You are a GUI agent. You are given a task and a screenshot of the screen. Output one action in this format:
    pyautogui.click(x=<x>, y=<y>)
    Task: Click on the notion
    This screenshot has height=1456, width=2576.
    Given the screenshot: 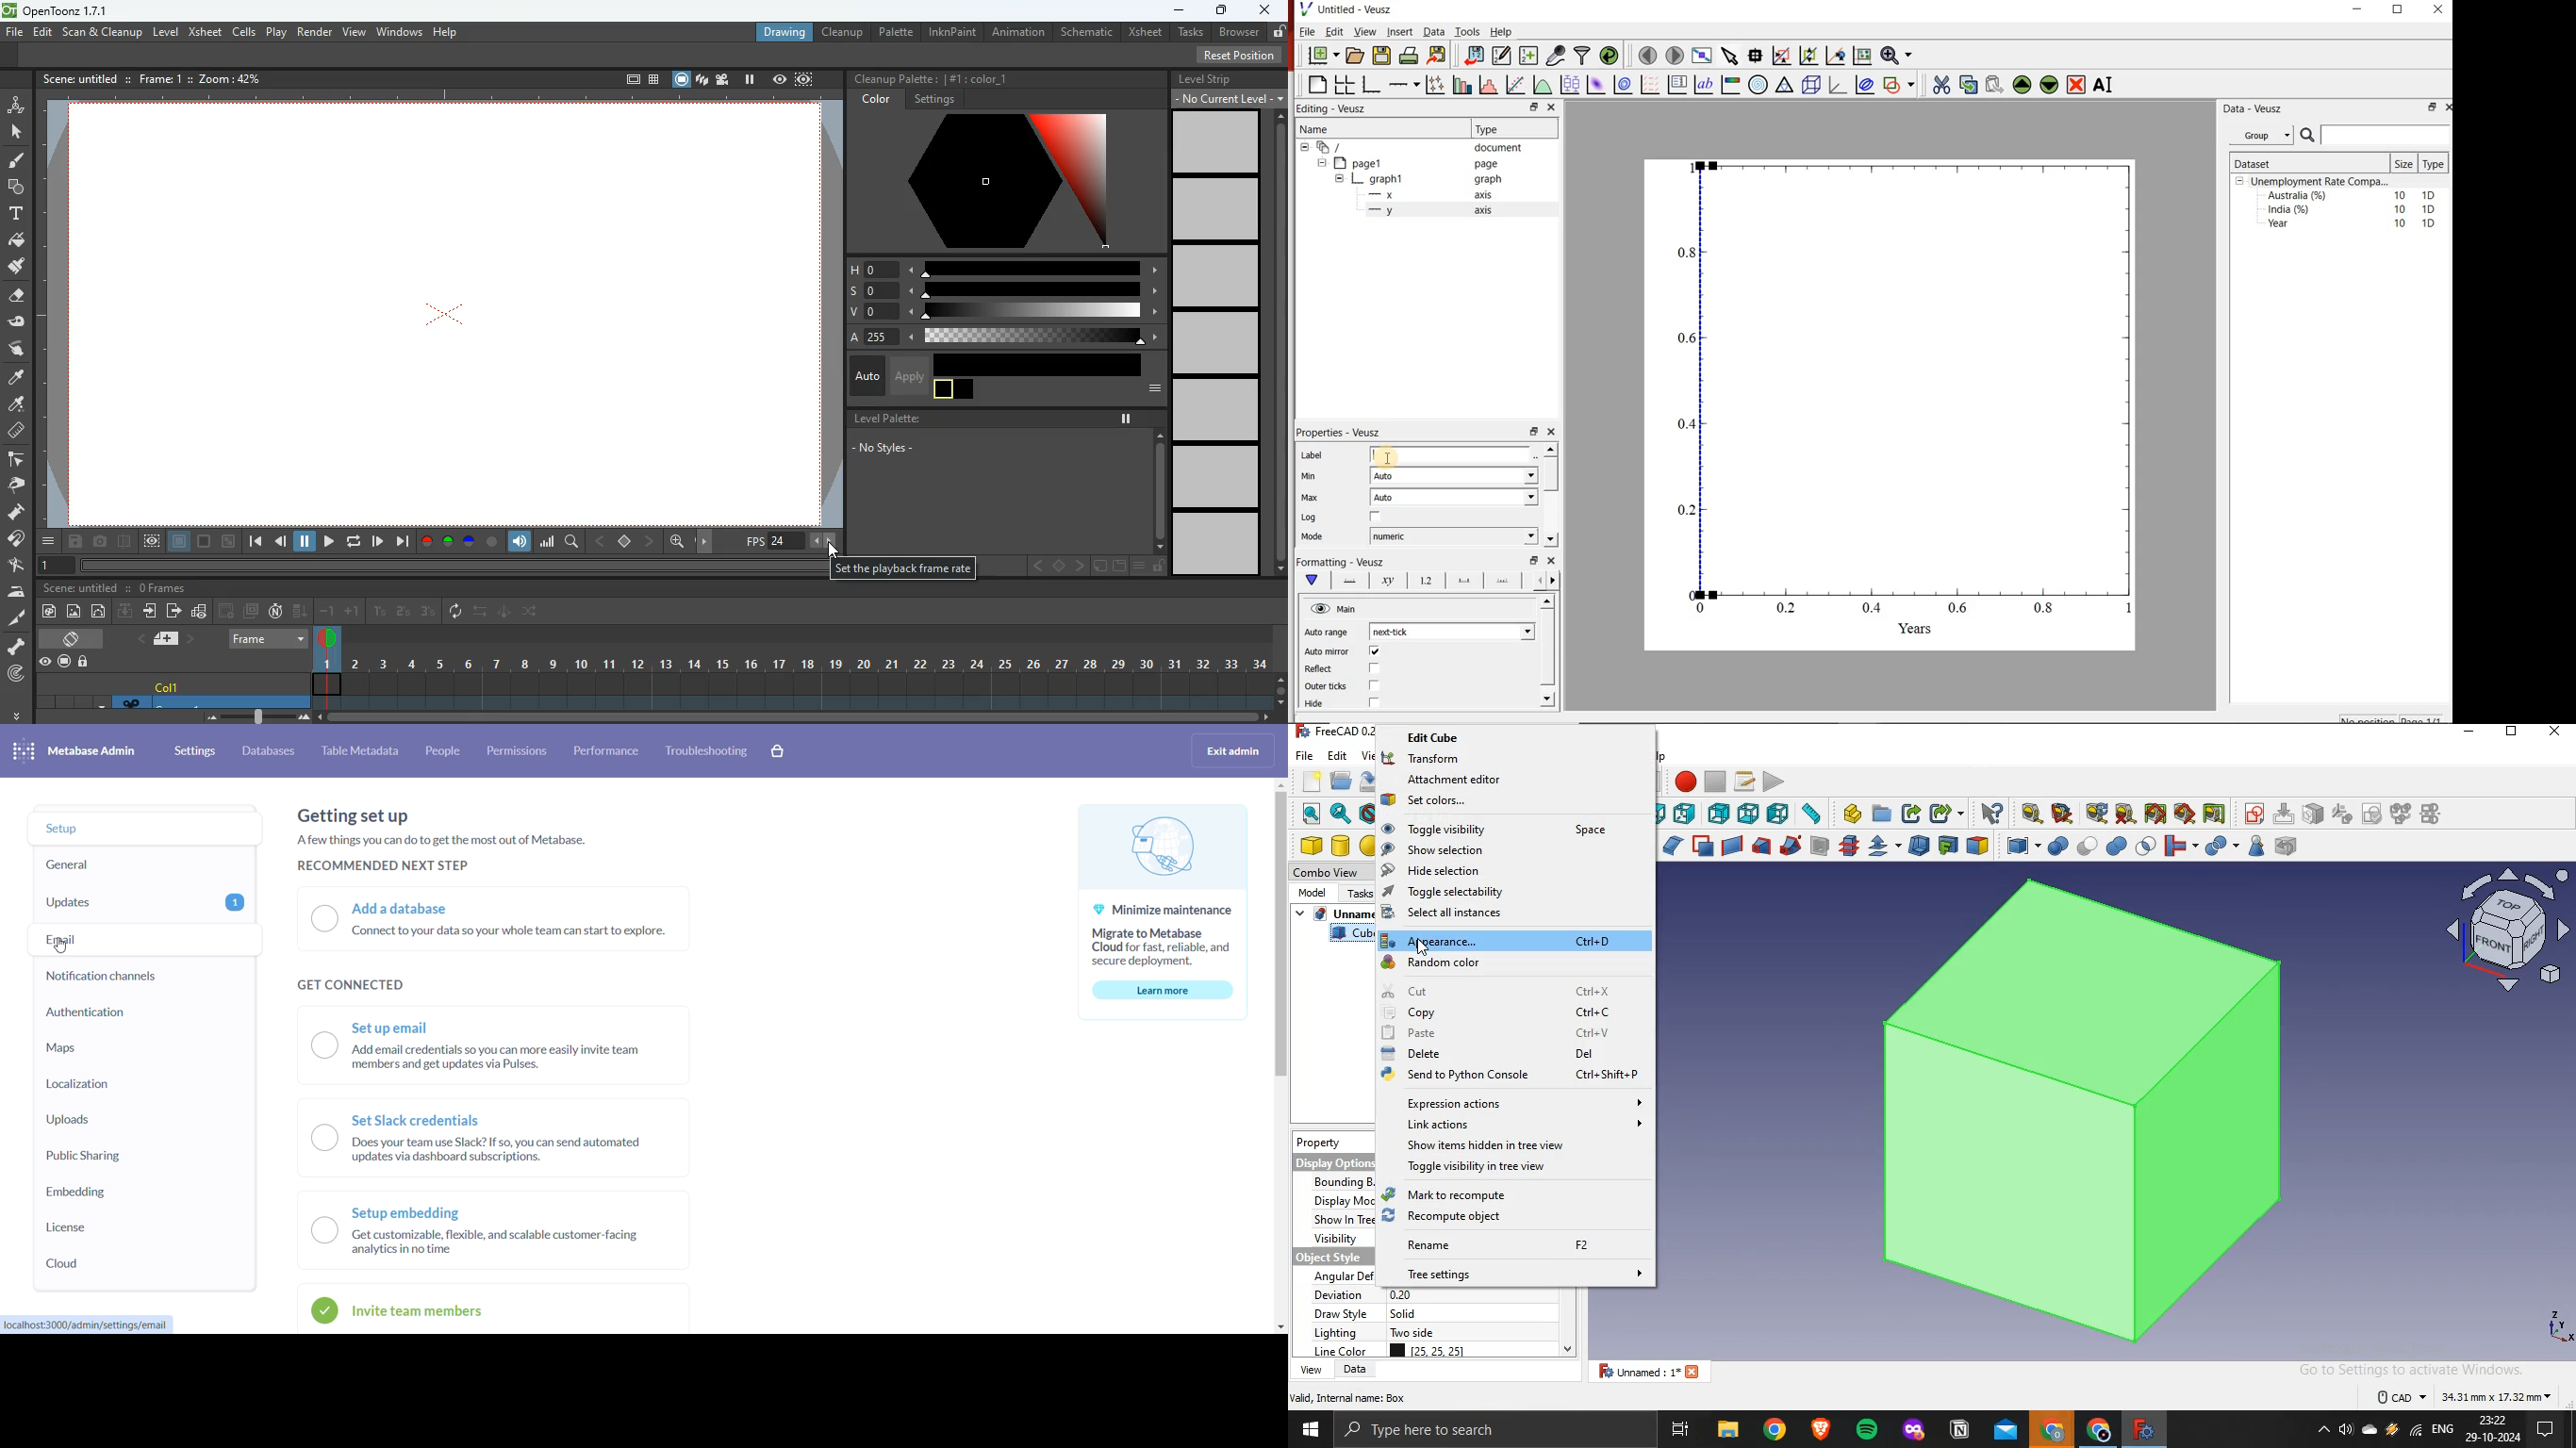 What is the action you would take?
    pyautogui.click(x=1960, y=1431)
    